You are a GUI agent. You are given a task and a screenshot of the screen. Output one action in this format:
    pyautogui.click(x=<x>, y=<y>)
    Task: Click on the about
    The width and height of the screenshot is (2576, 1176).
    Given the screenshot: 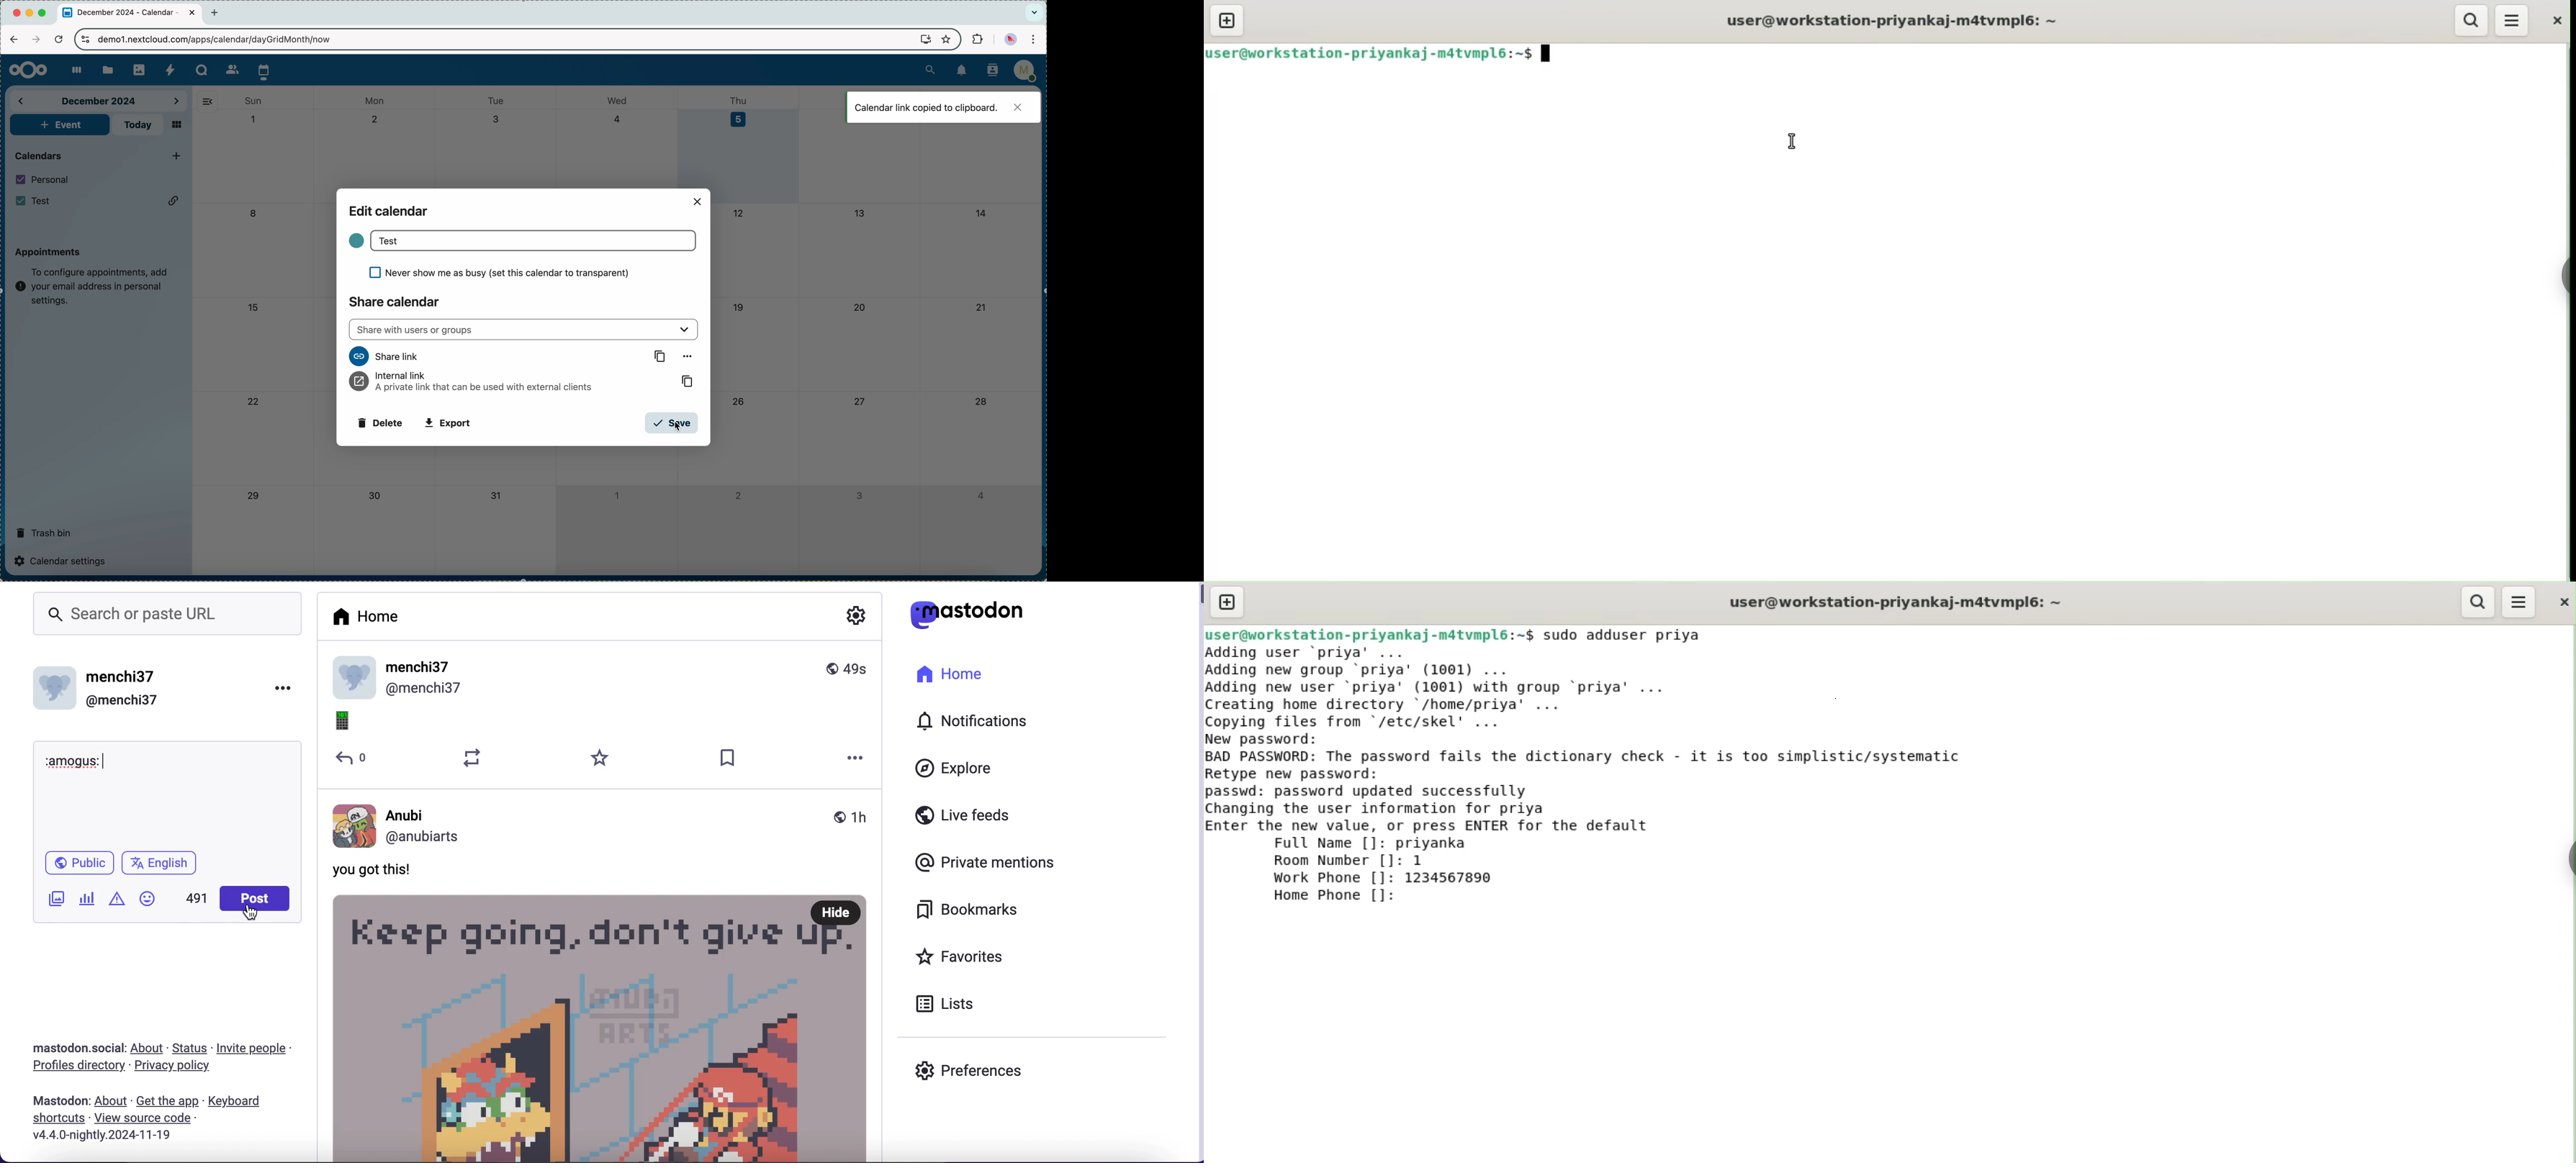 What is the action you would take?
    pyautogui.click(x=148, y=1048)
    